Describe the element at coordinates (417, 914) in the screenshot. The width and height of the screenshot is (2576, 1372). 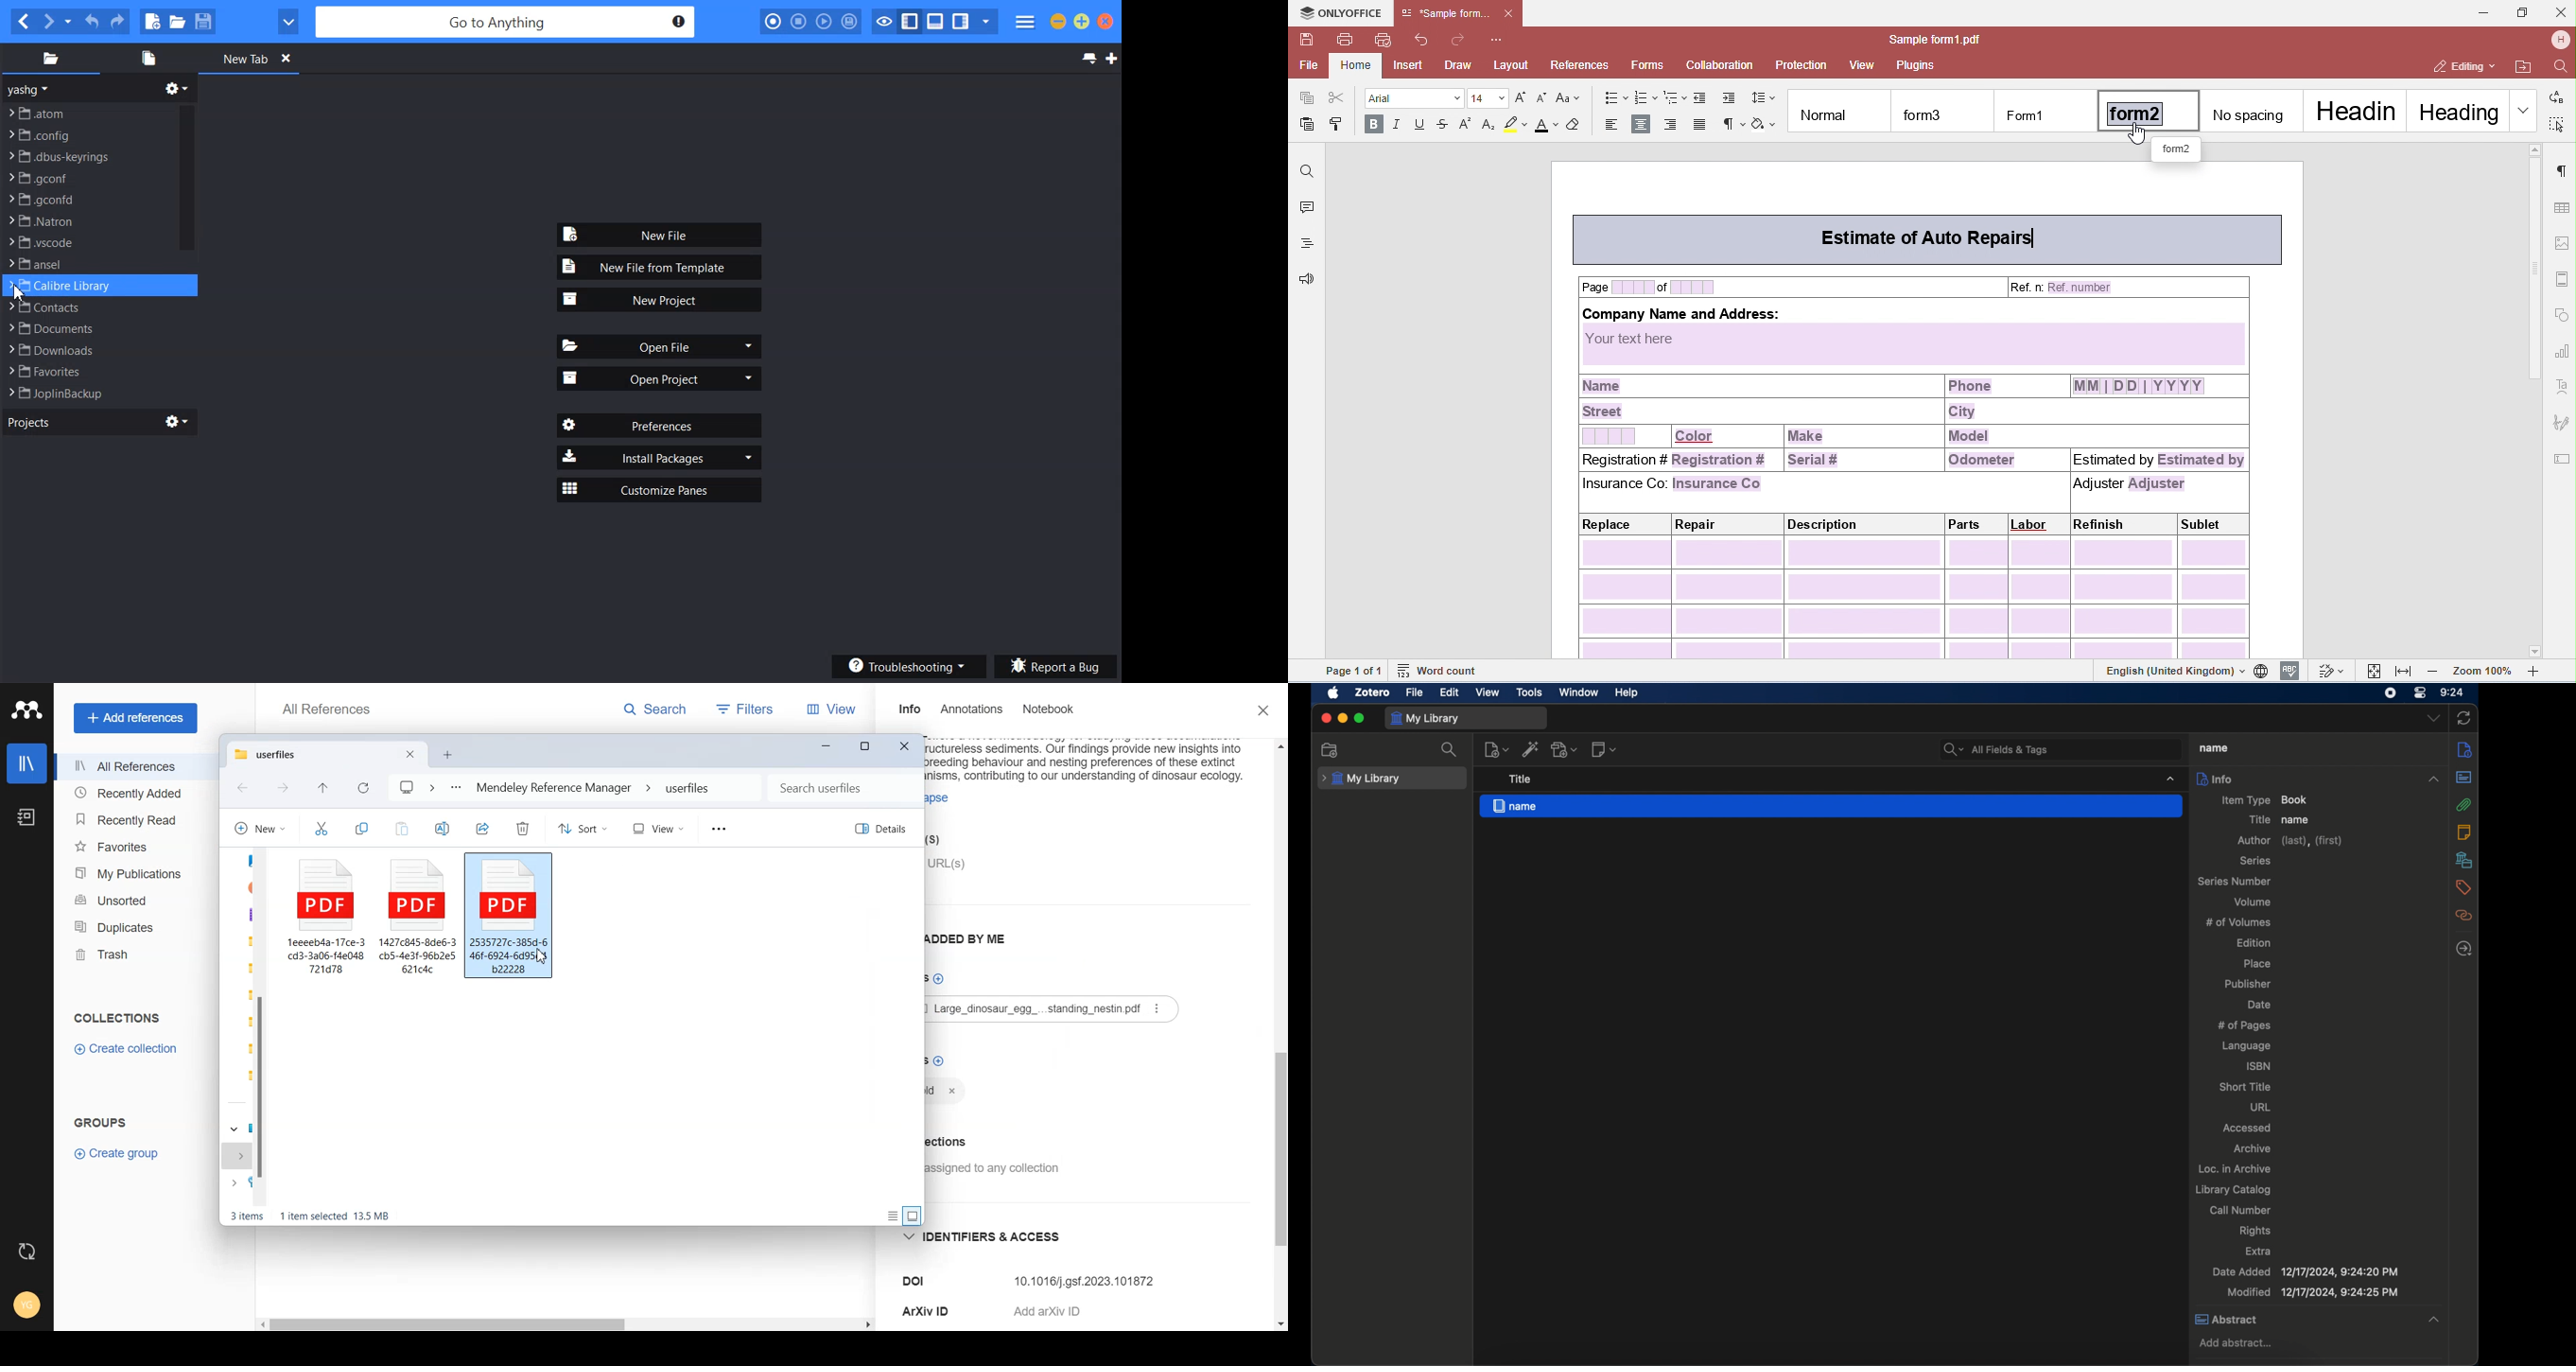
I see `File` at that location.